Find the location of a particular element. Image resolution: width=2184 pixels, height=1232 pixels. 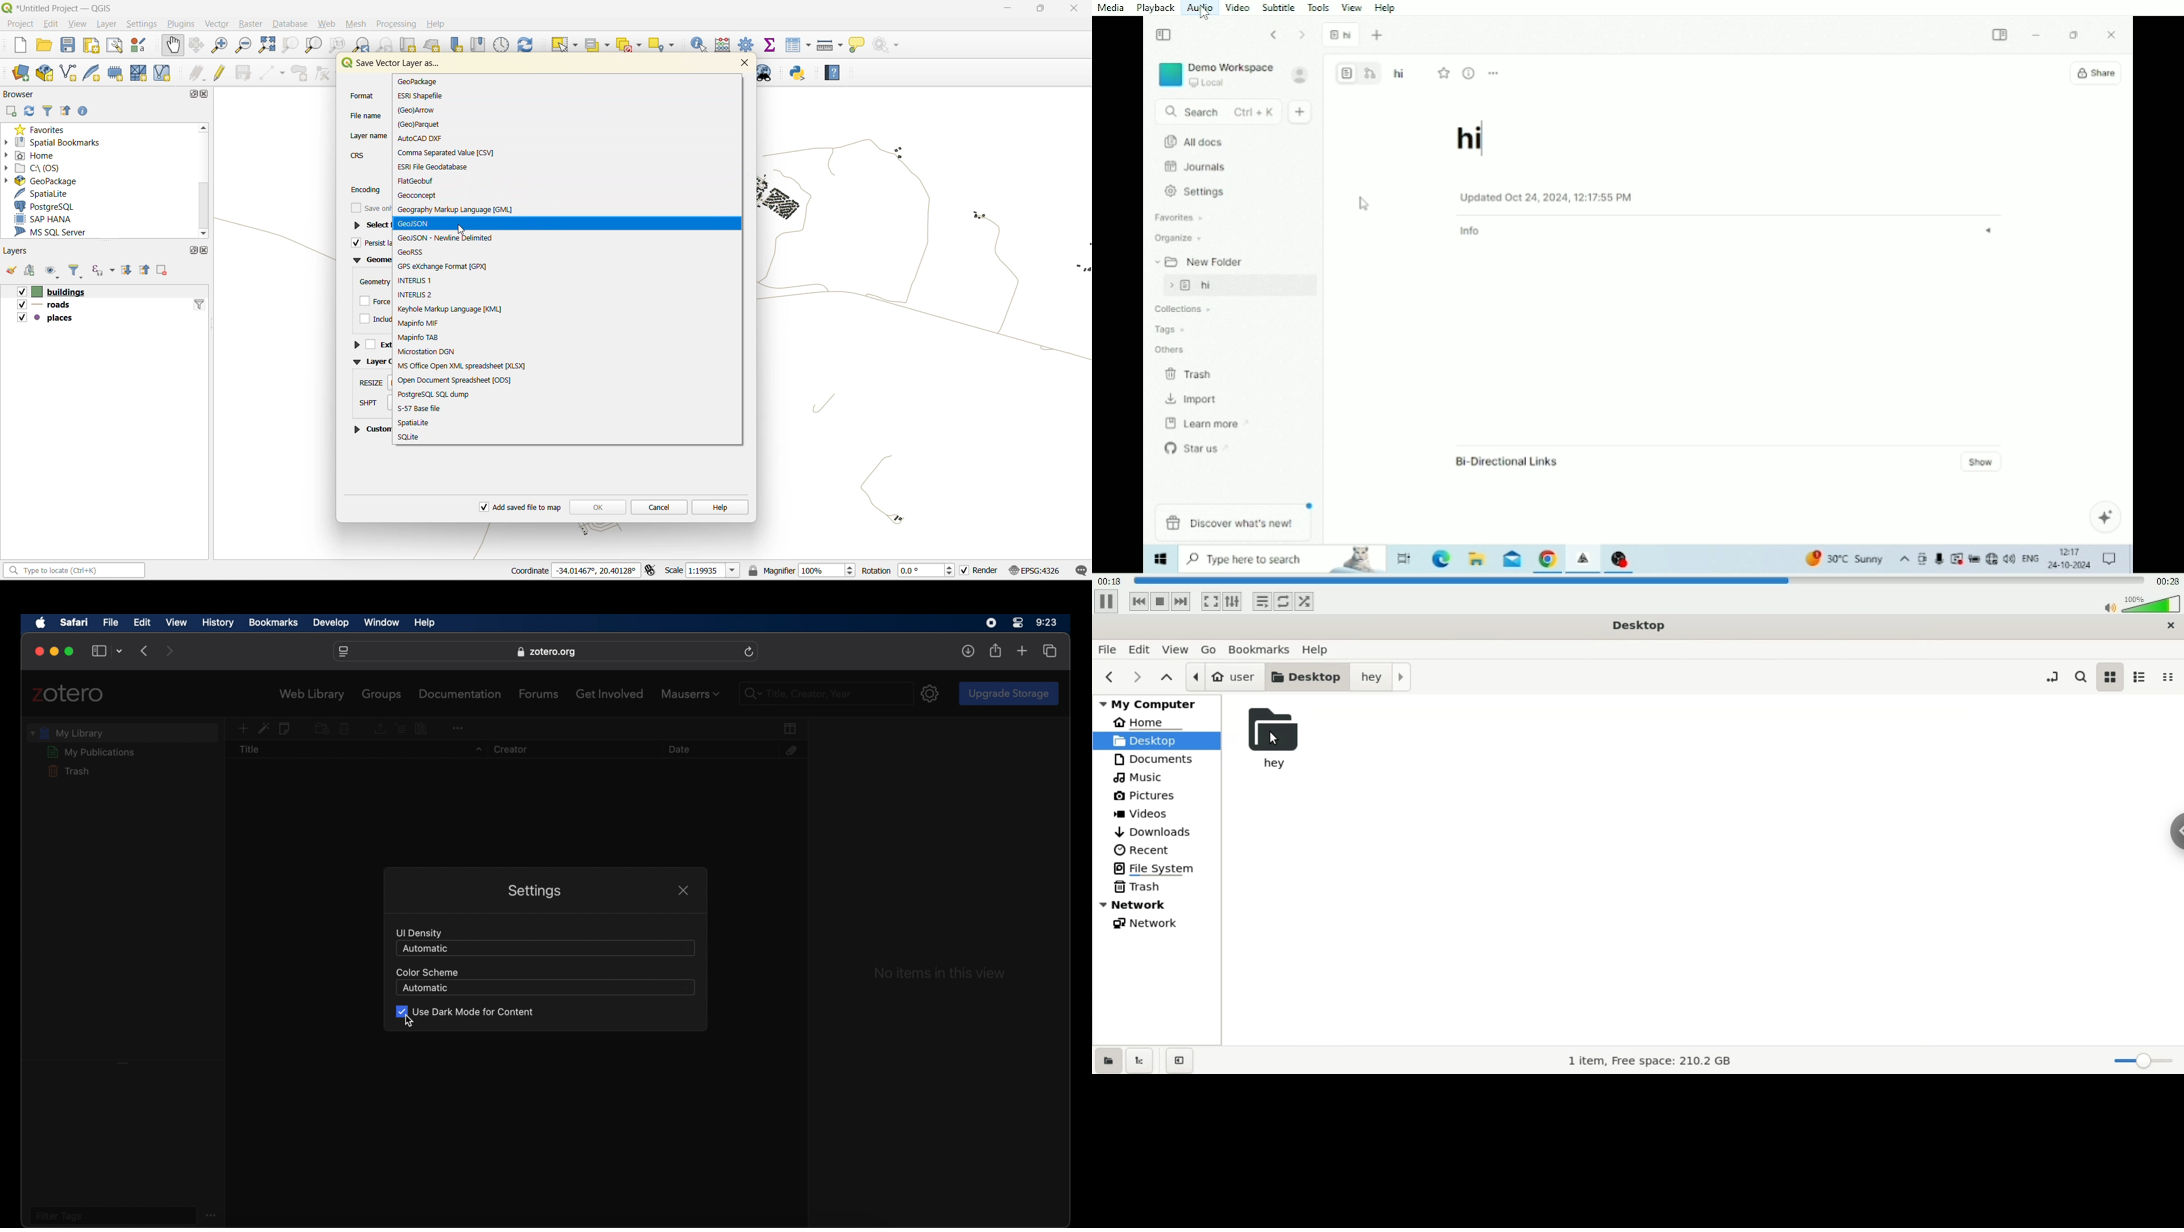

title is located at coordinates (250, 750).